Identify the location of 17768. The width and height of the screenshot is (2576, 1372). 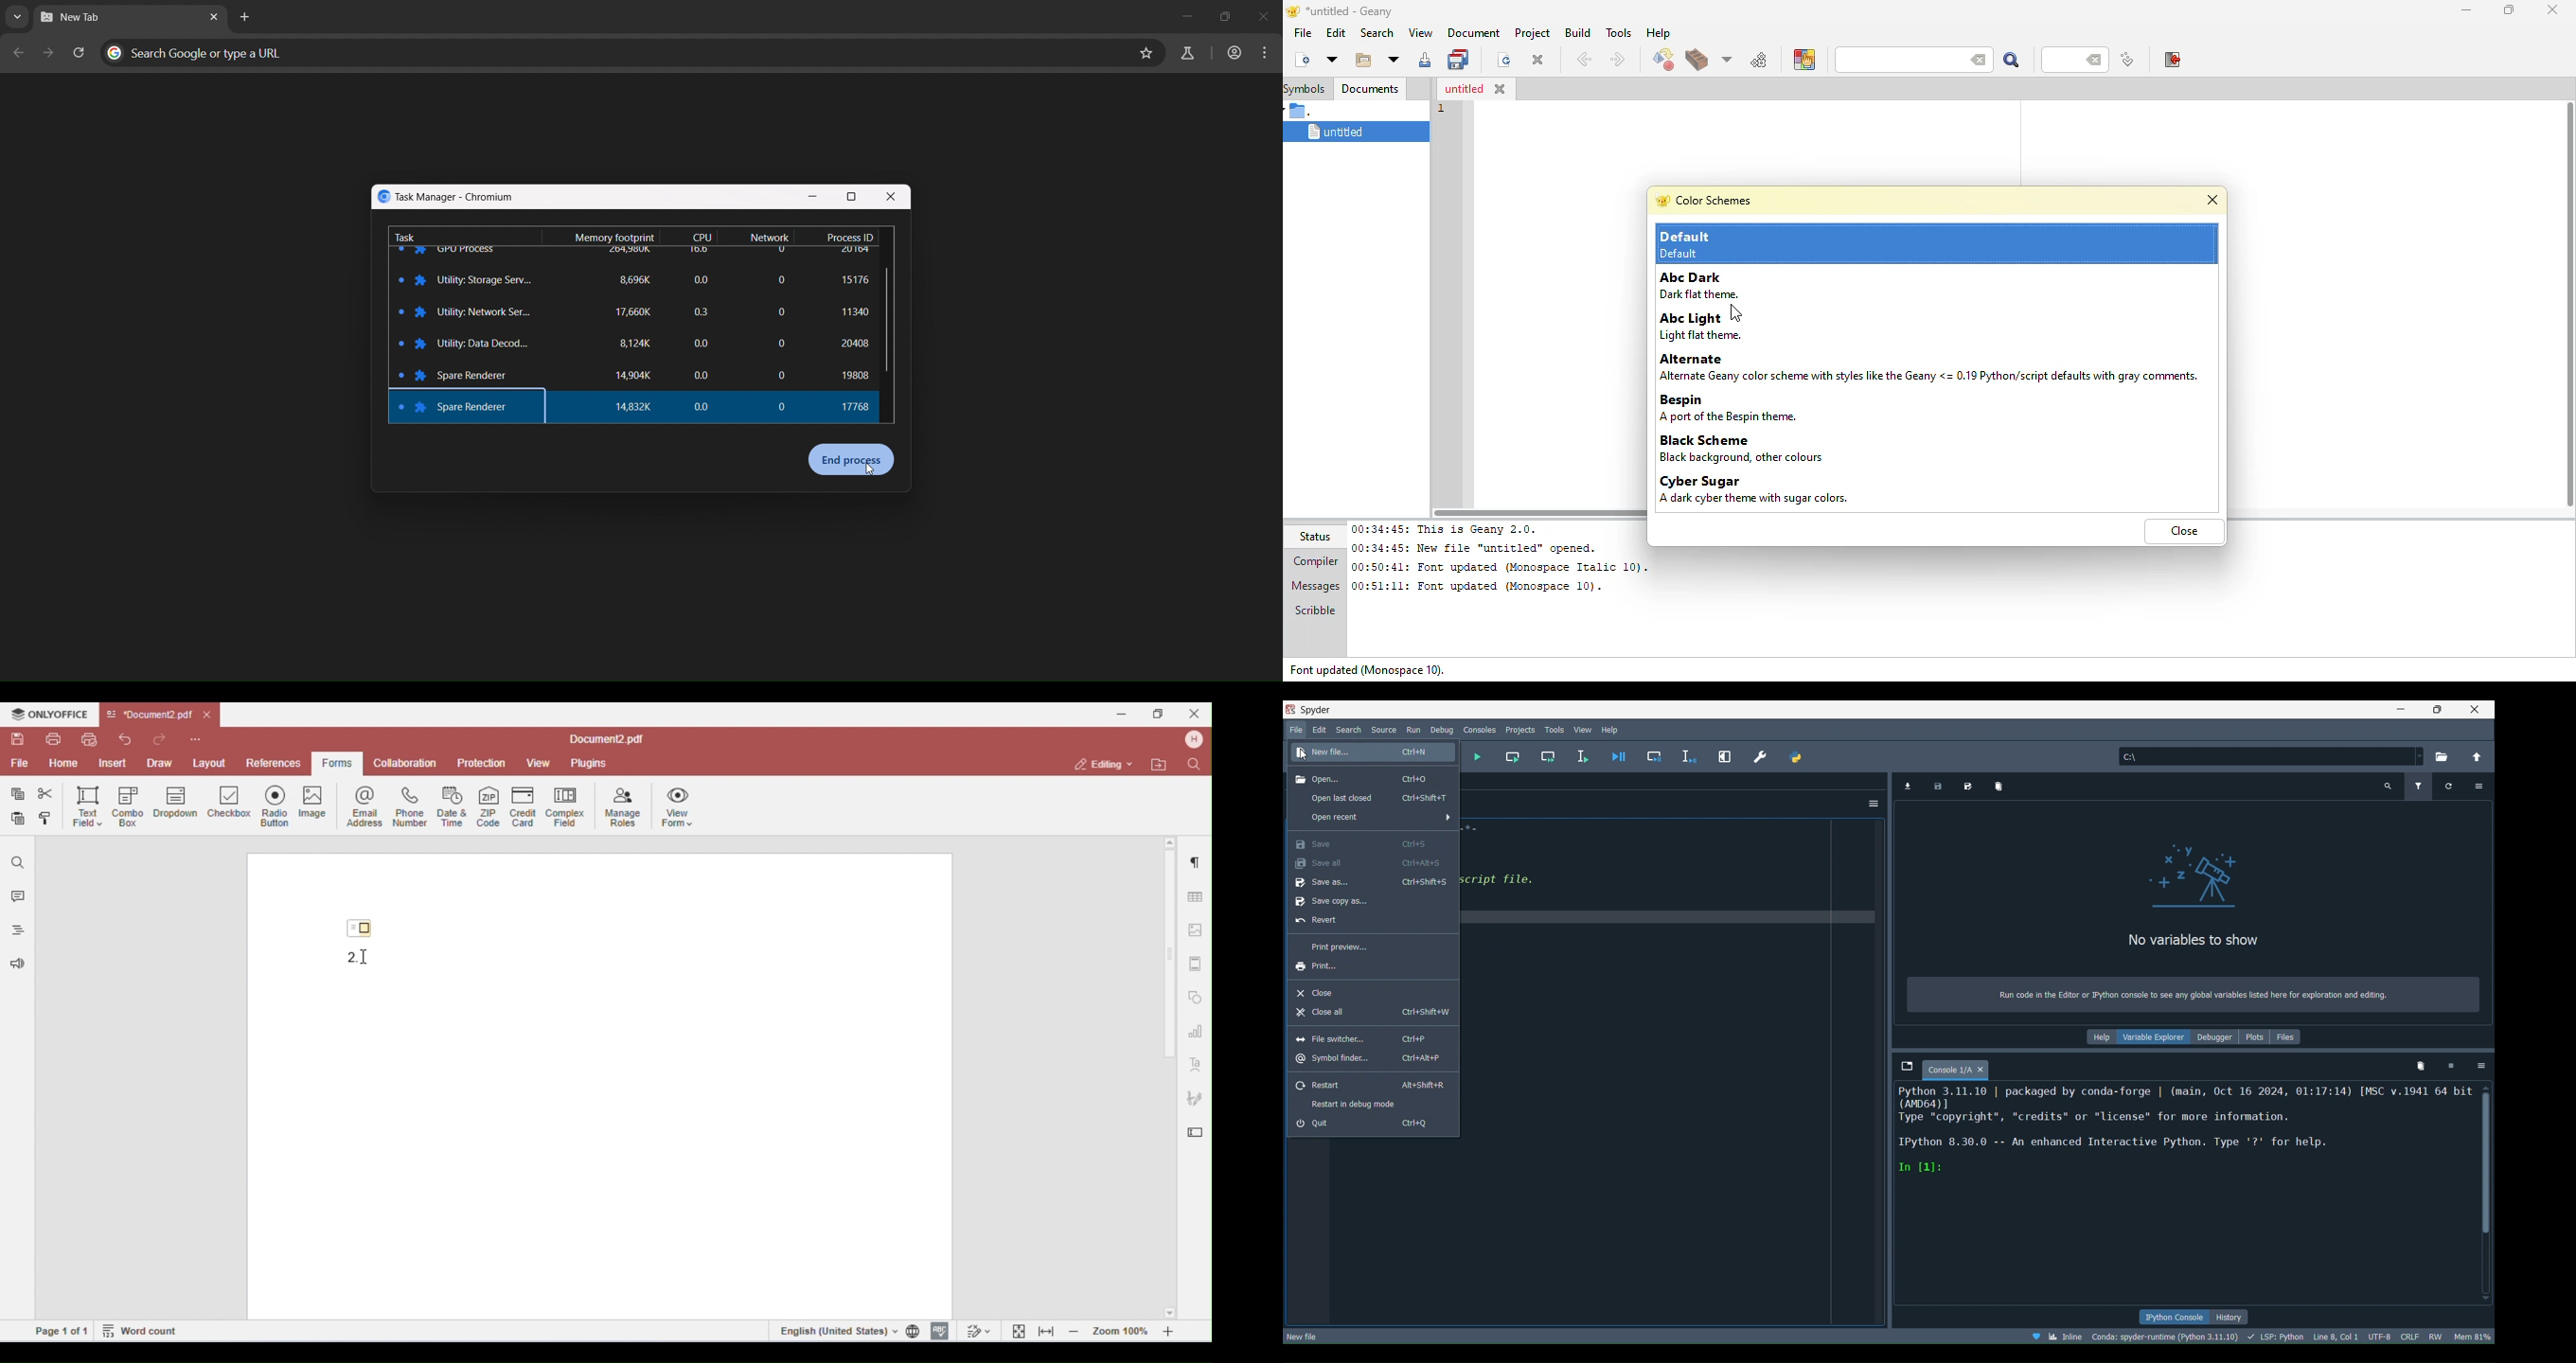
(857, 408).